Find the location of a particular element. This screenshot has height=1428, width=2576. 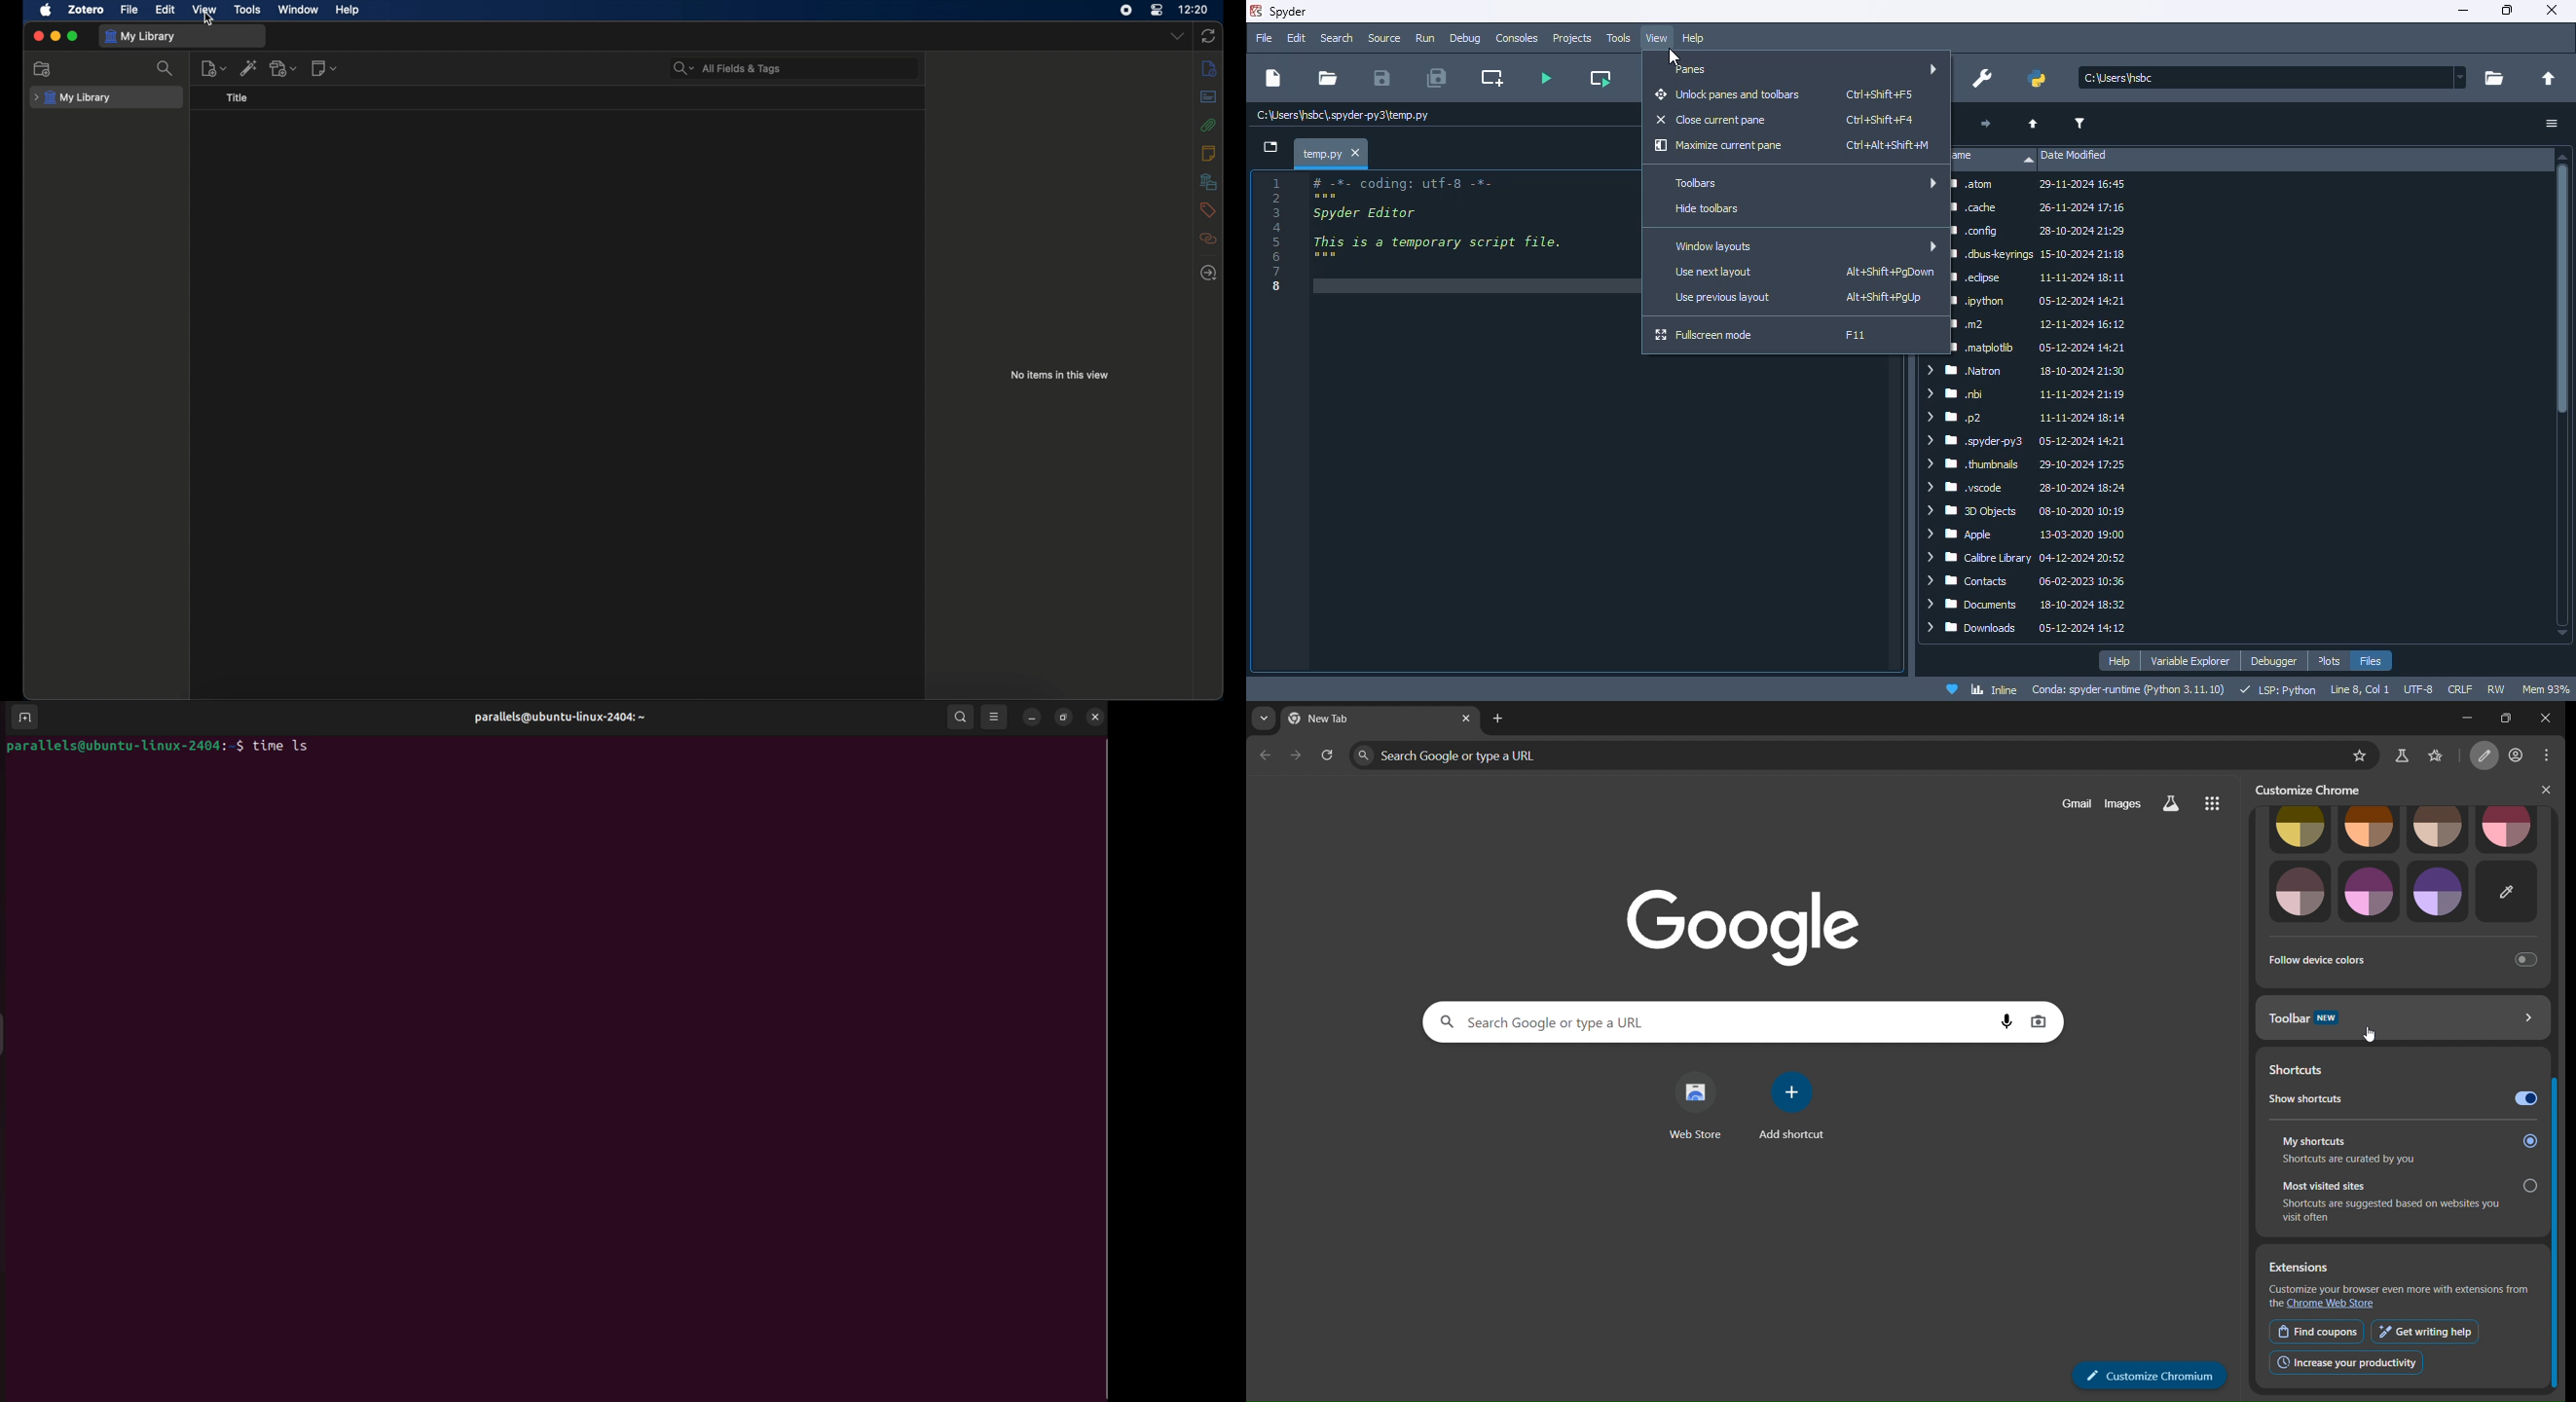

.config is located at coordinates (2043, 232).